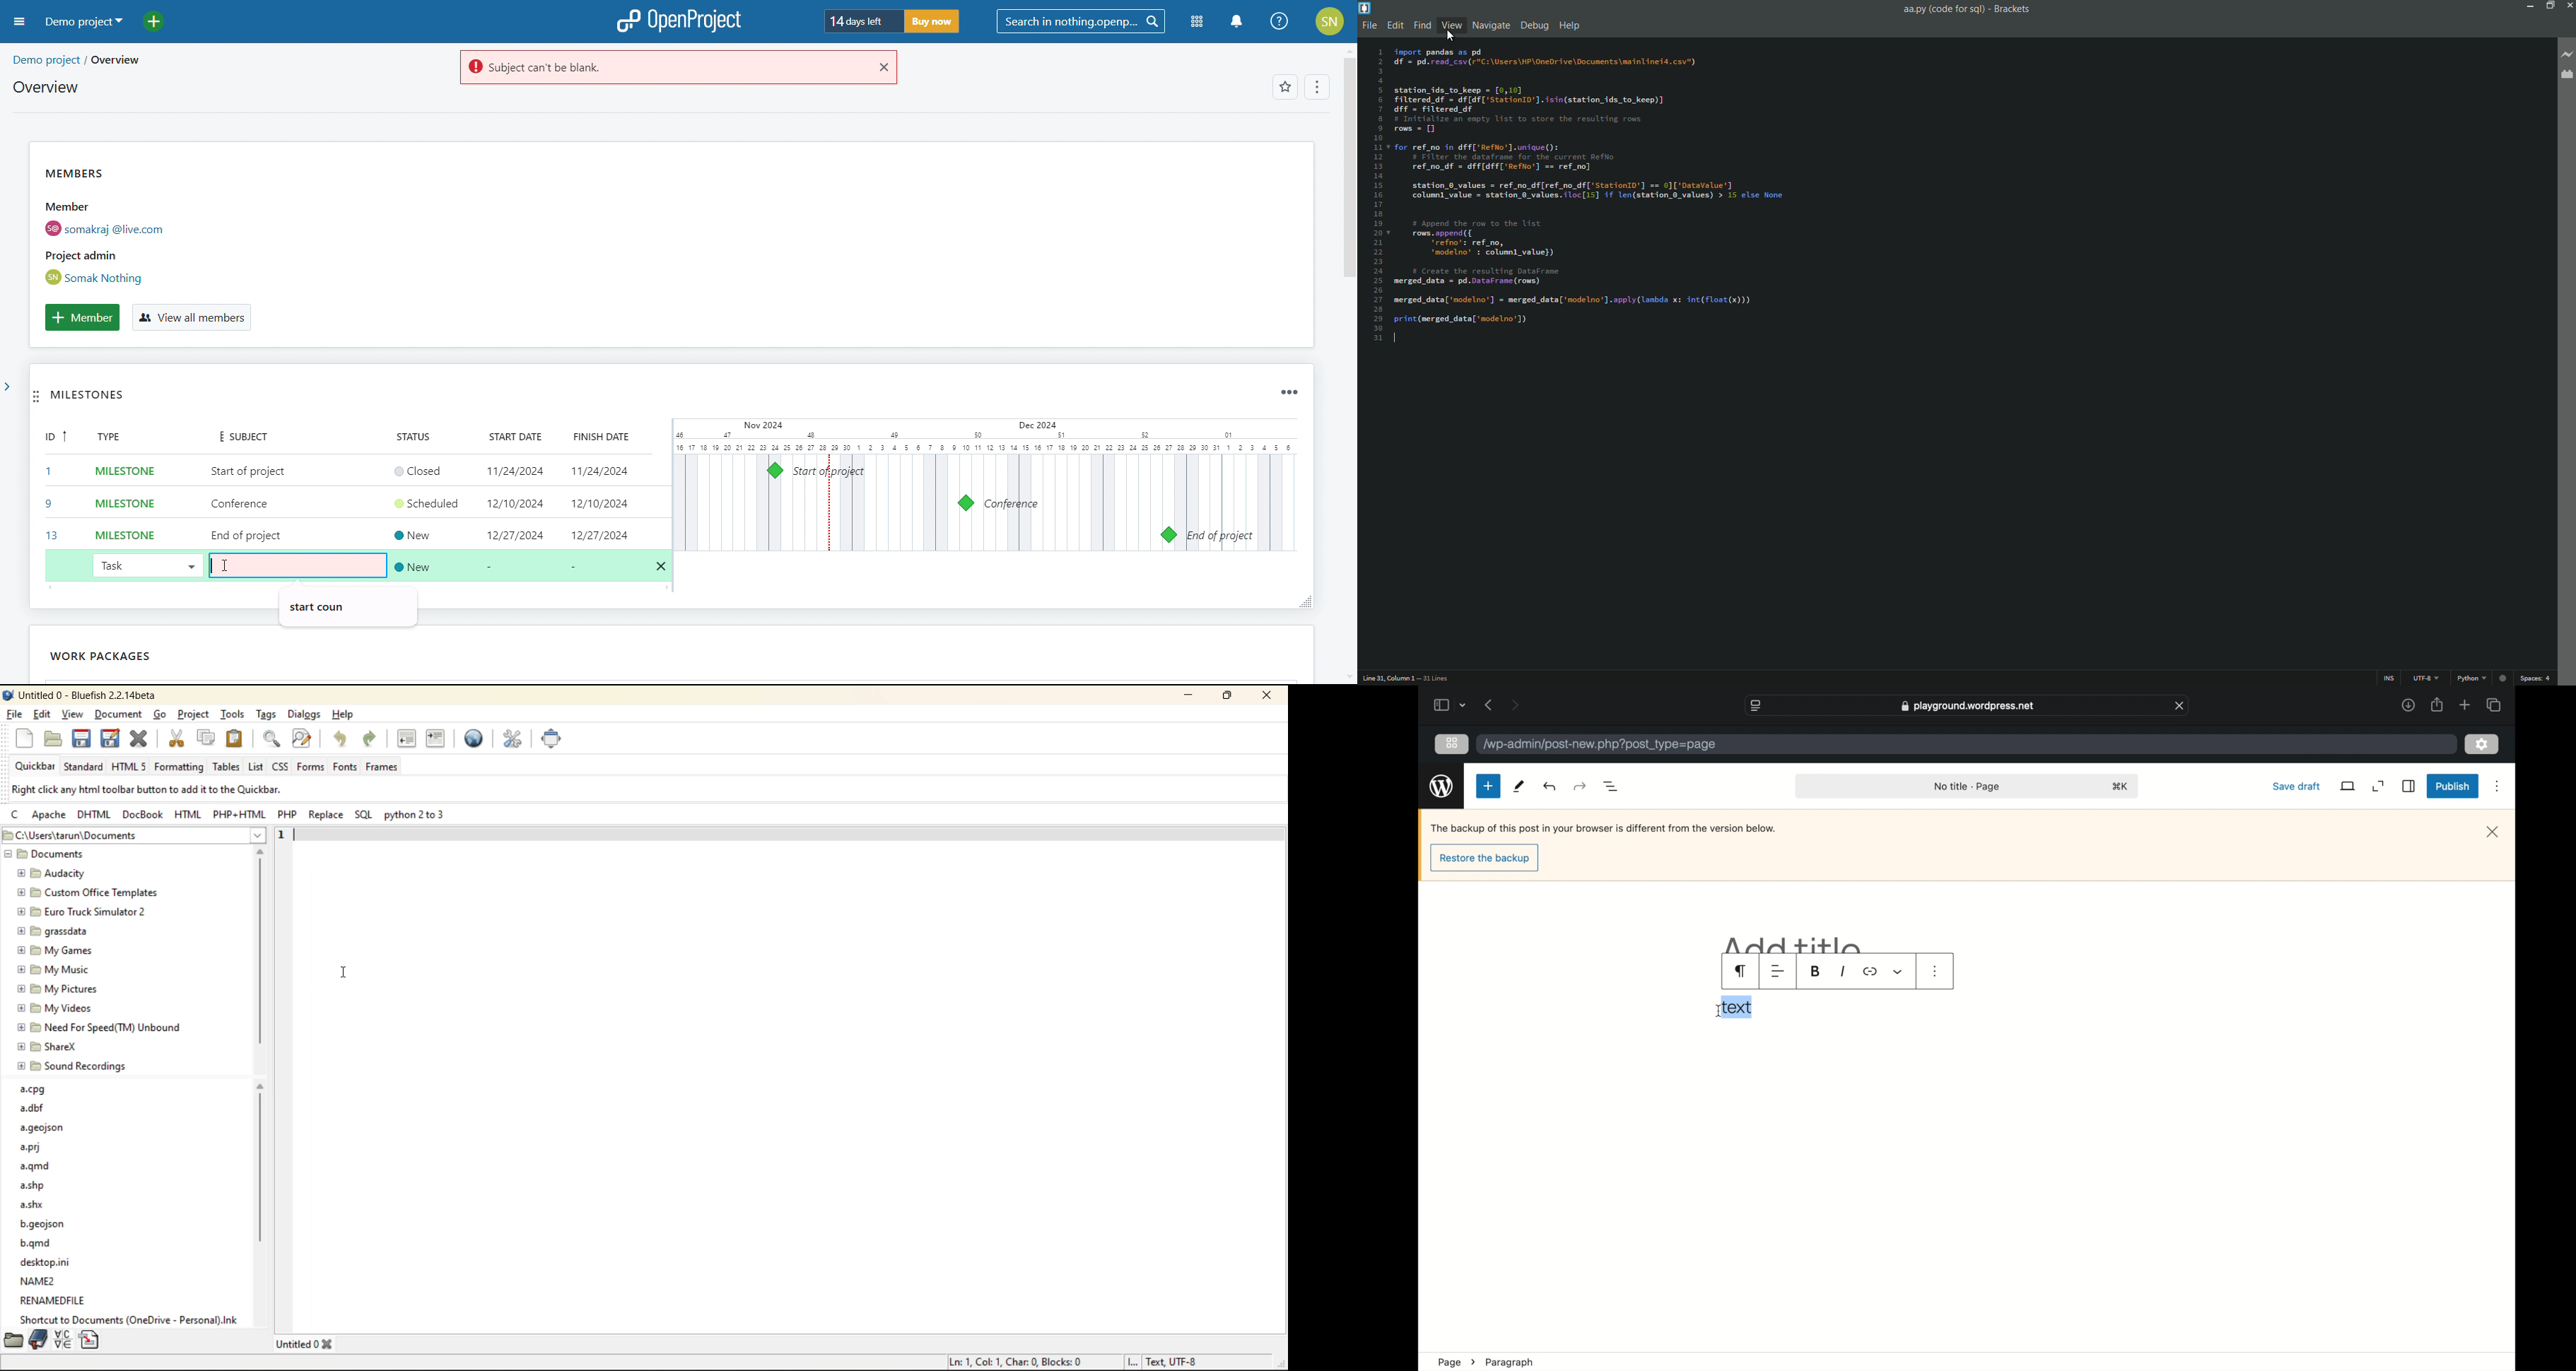 The image size is (2576, 1372). What do you see at coordinates (48, 1262) in the screenshot?
I see `desktop.ini` at bounding box center [48, 1262].